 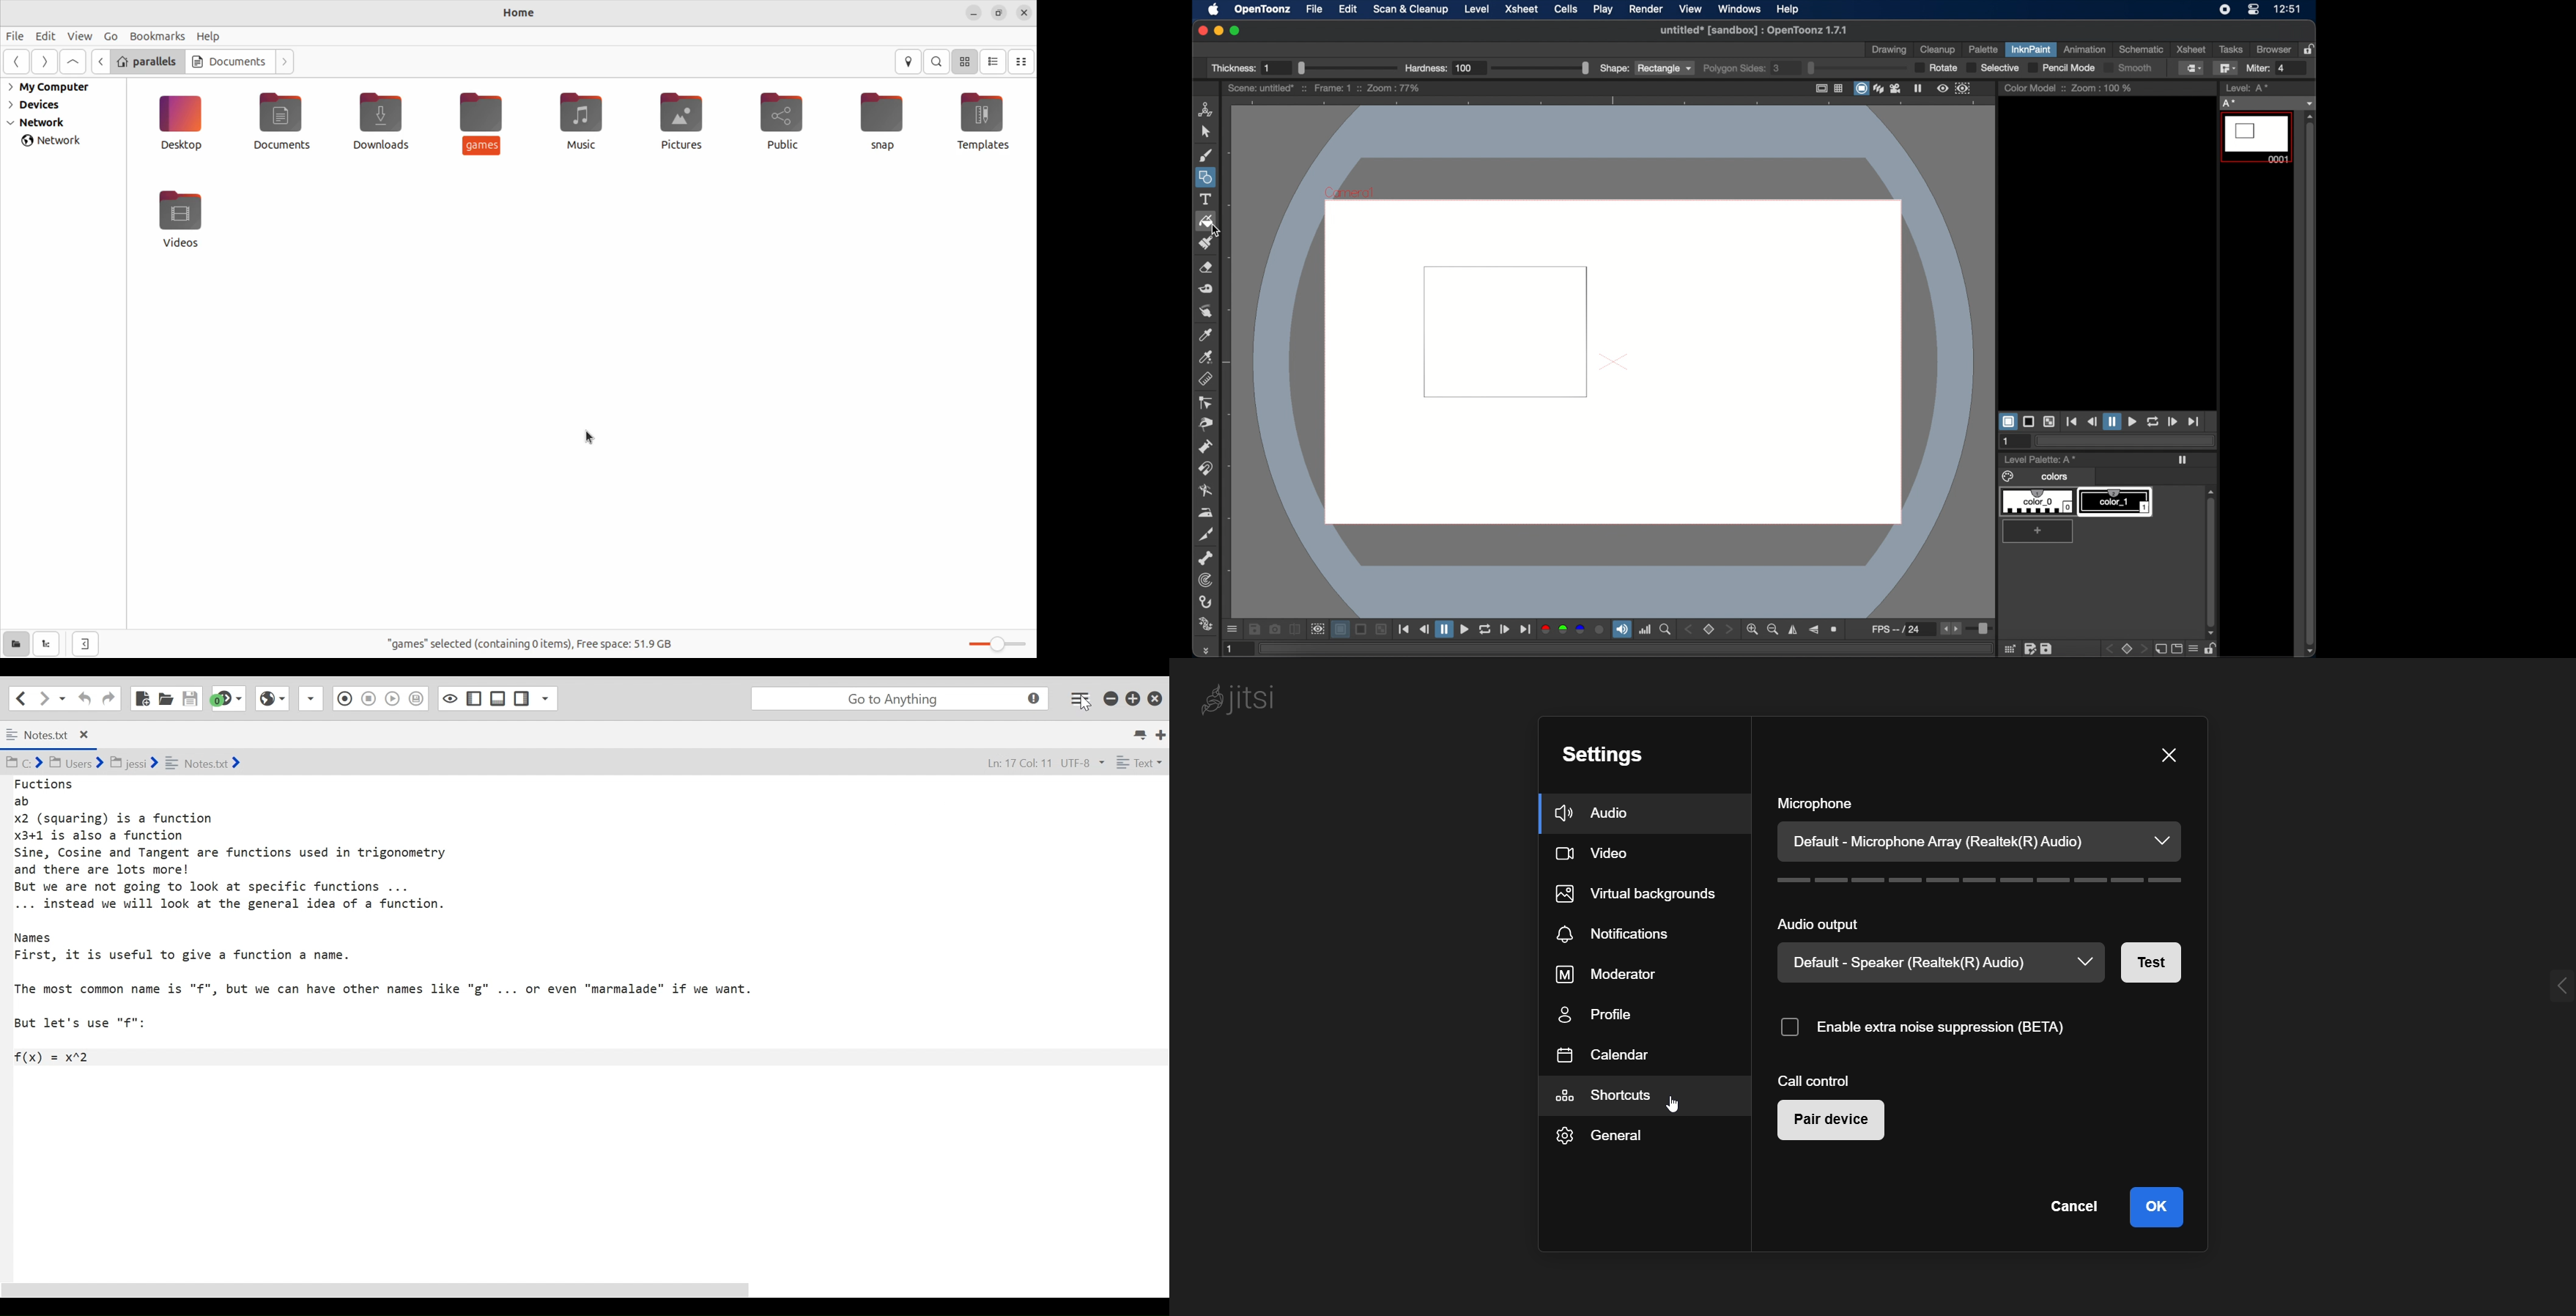 I want to click on location, so click(x=909, y=62).